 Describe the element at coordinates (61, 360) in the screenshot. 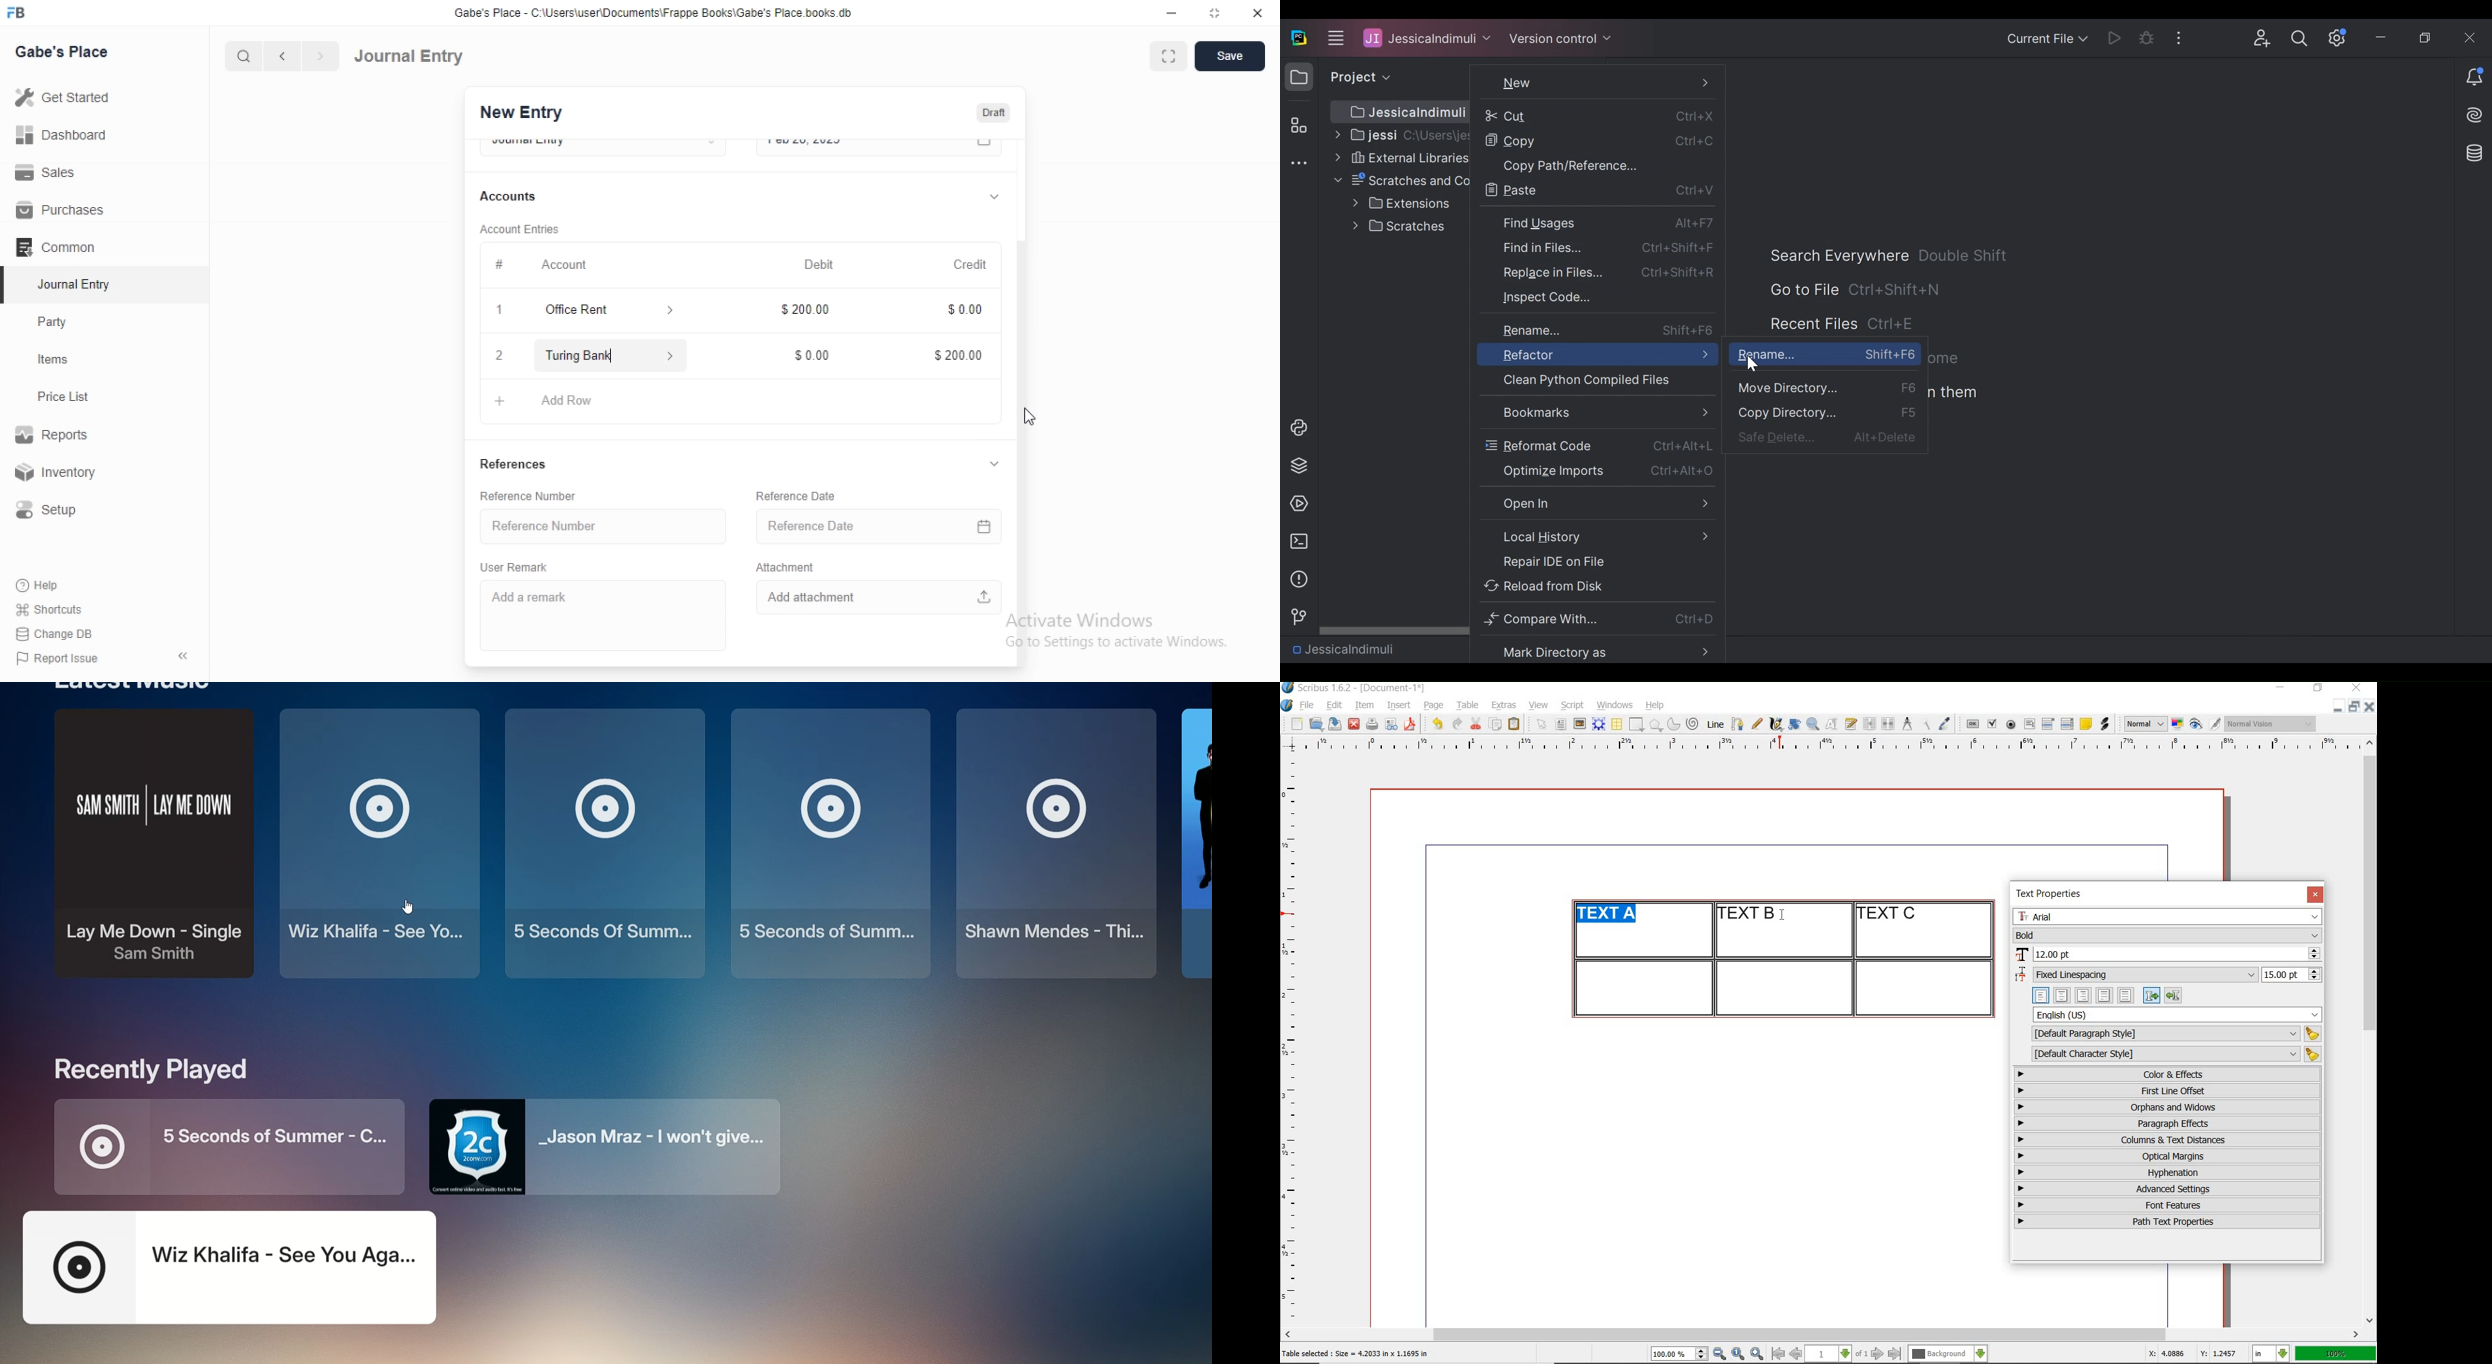

I see `tems` at that location.